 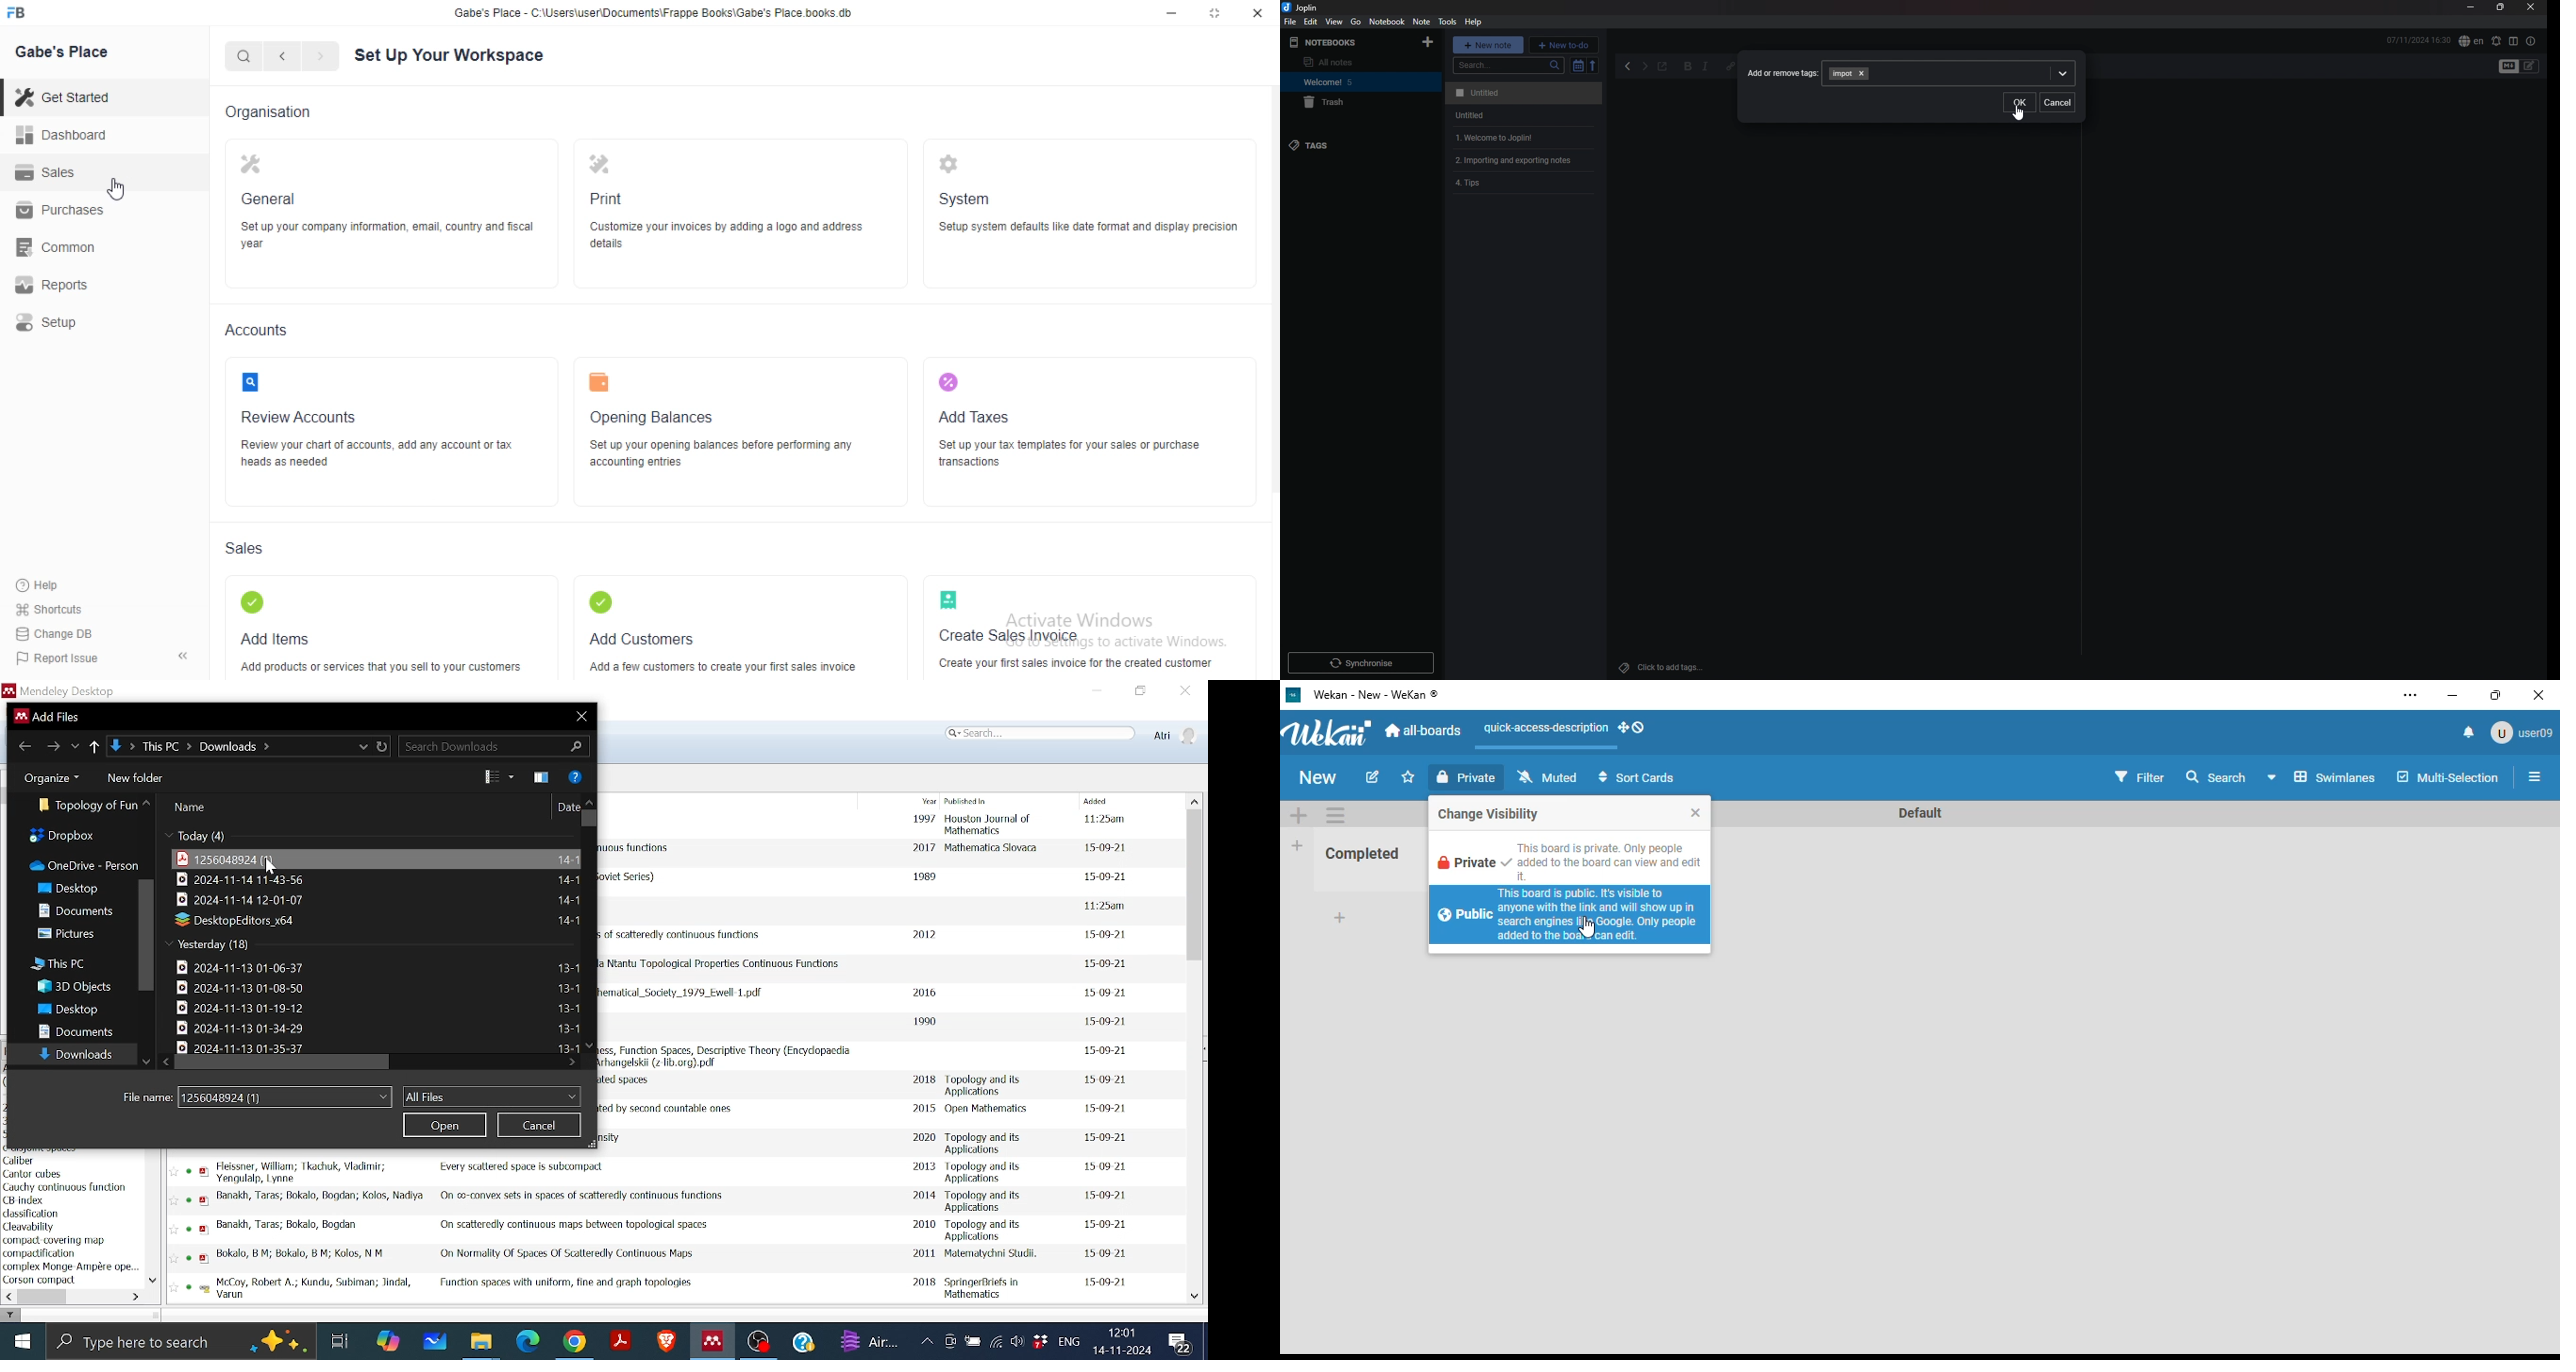 I want to click on keyword, so click(x=32, y=1215).